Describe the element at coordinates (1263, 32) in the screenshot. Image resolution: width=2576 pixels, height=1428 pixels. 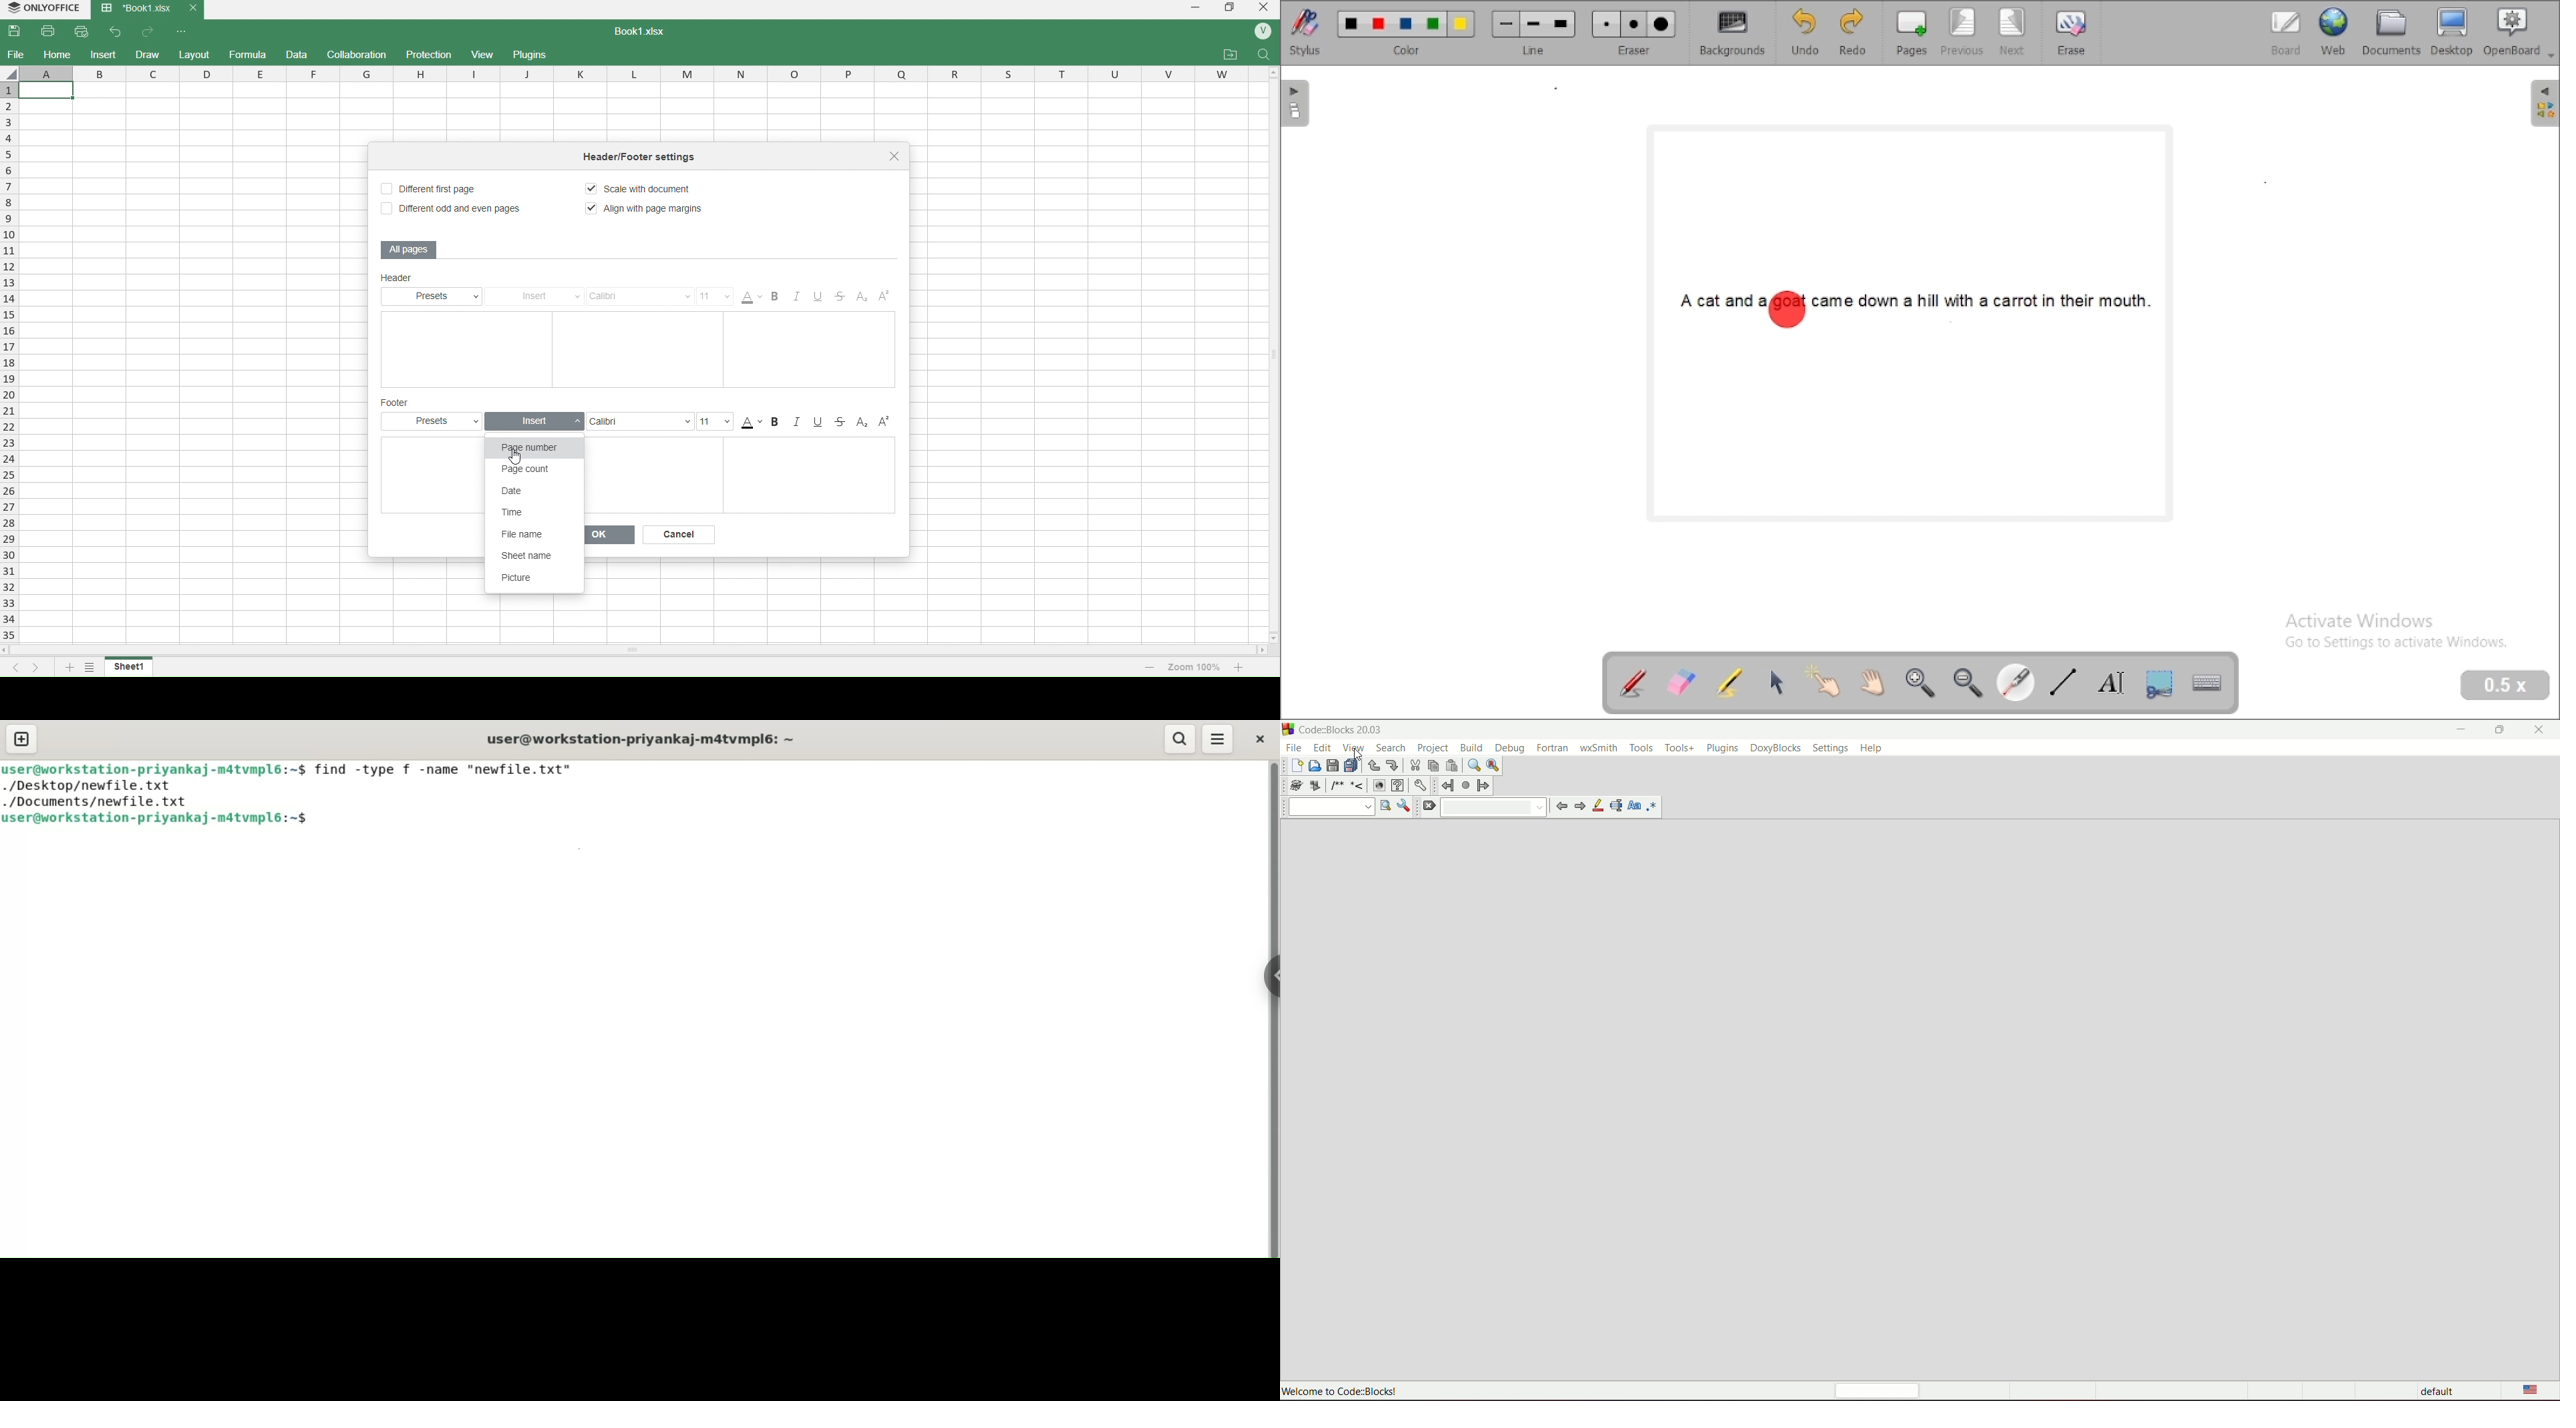
I see `profile` at that location.